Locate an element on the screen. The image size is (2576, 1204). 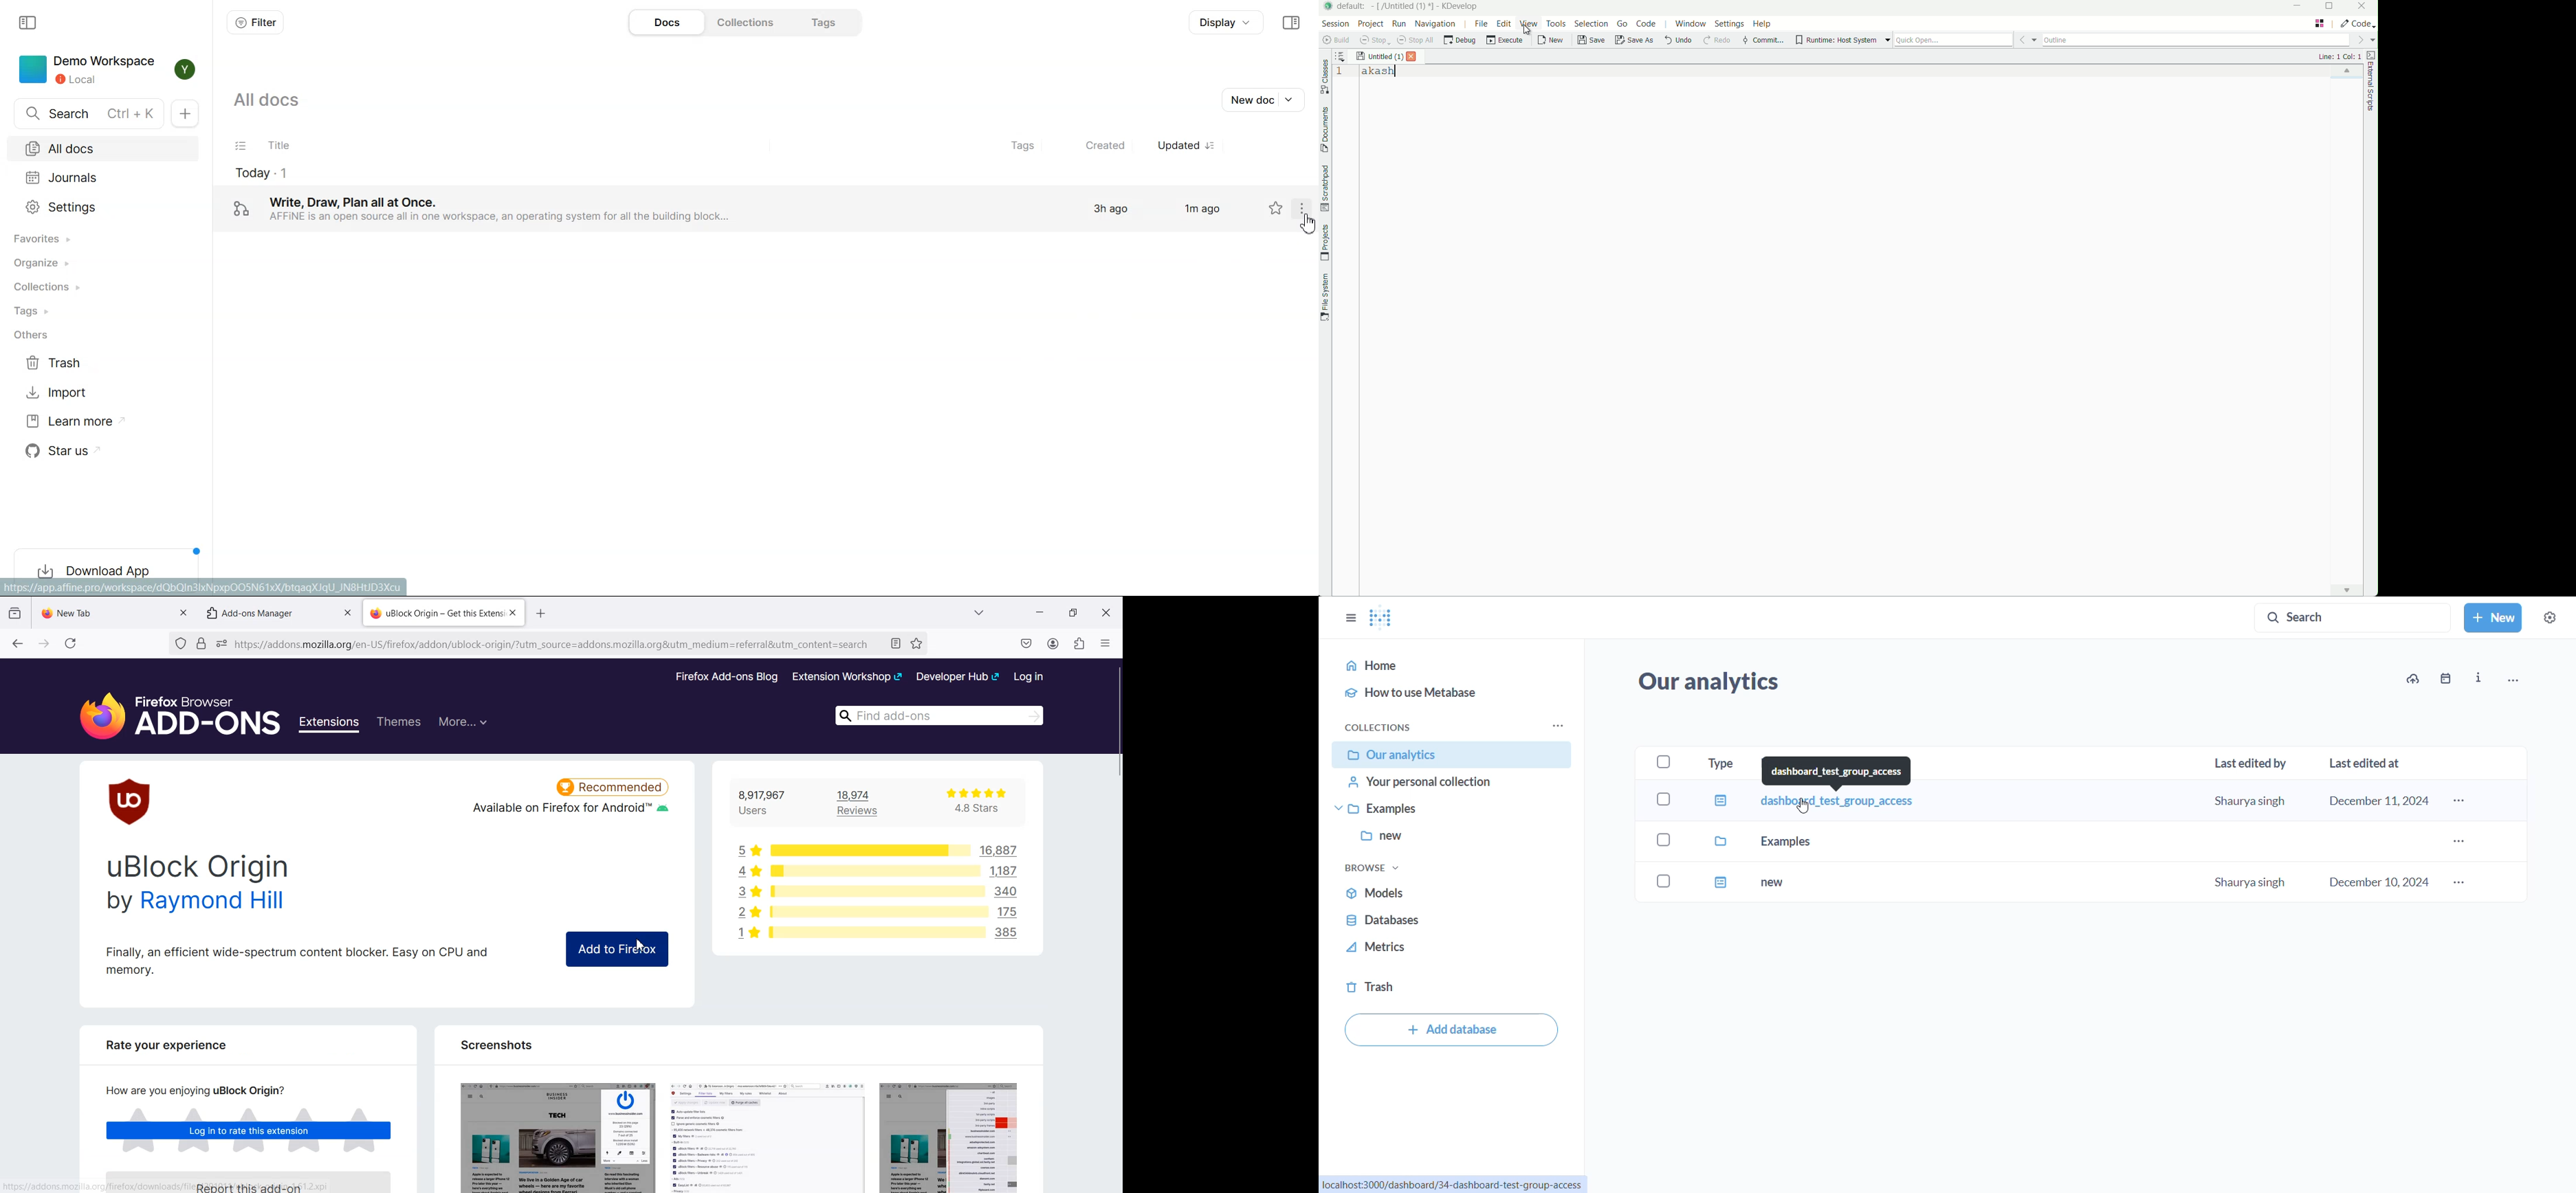
uBlock Origin by Raymond Hill is located at coordinates (201, 885).